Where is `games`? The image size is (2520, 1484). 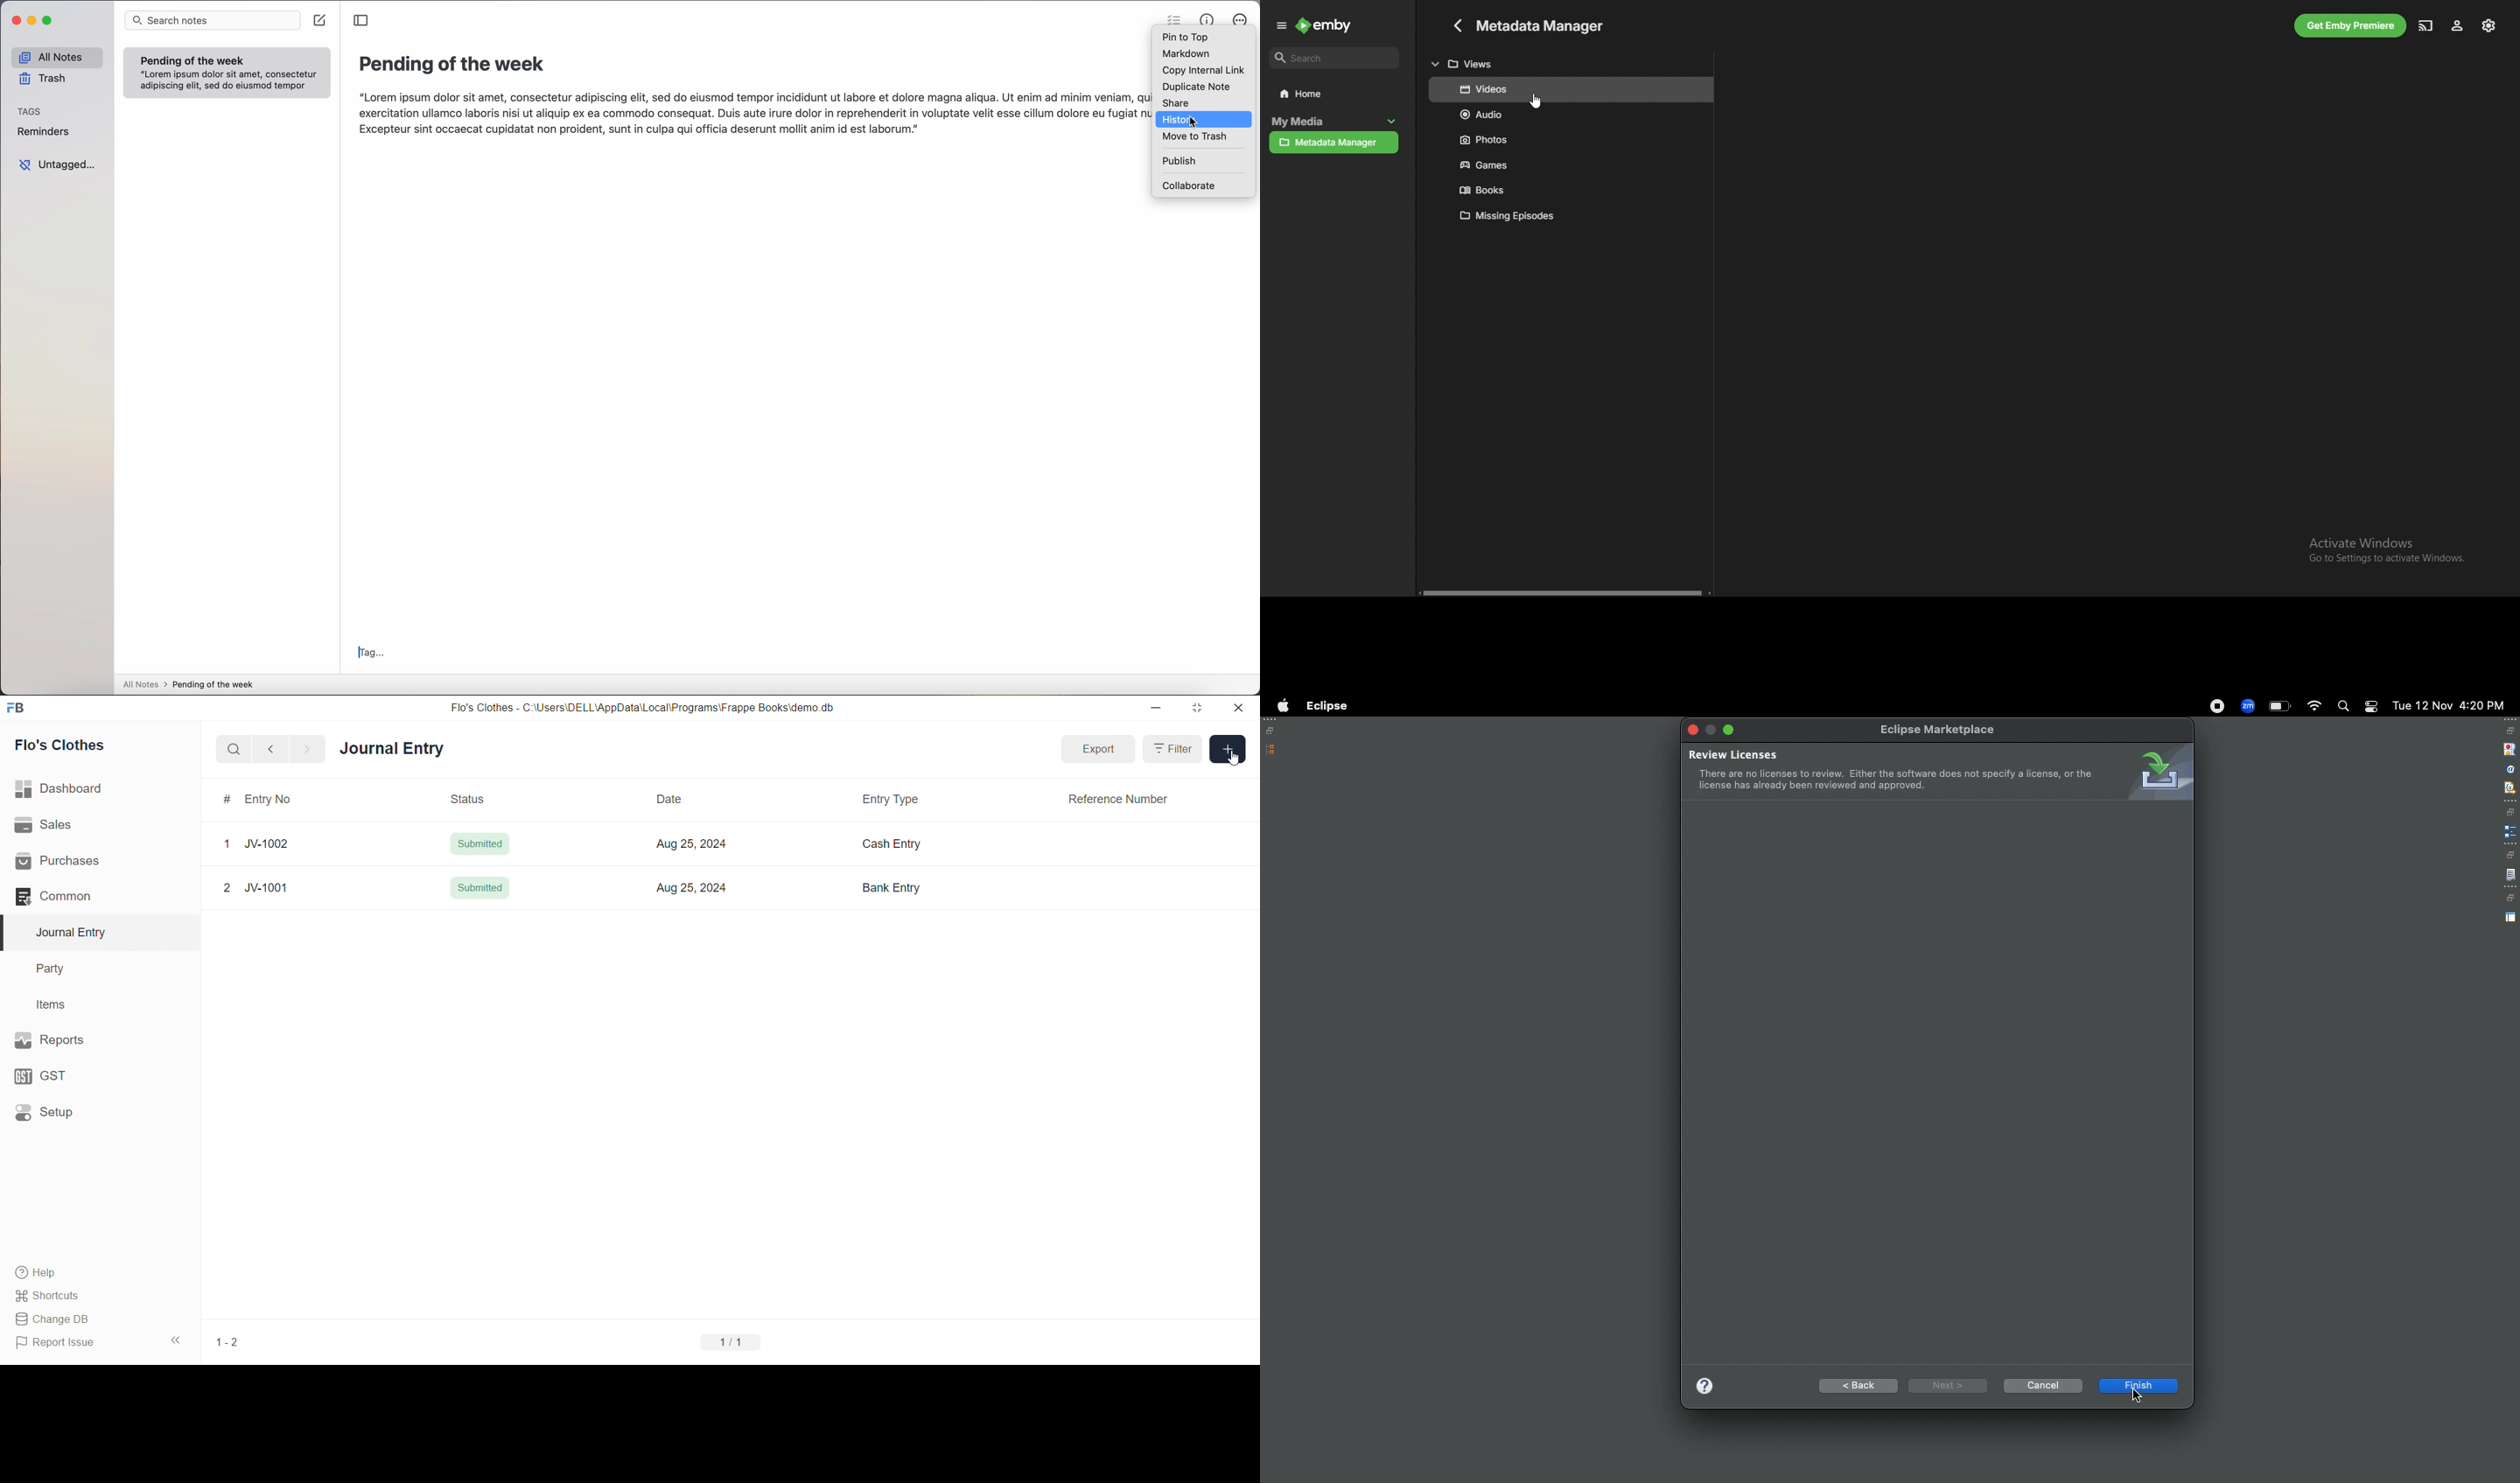
games is located at coordinates (1570, 163).